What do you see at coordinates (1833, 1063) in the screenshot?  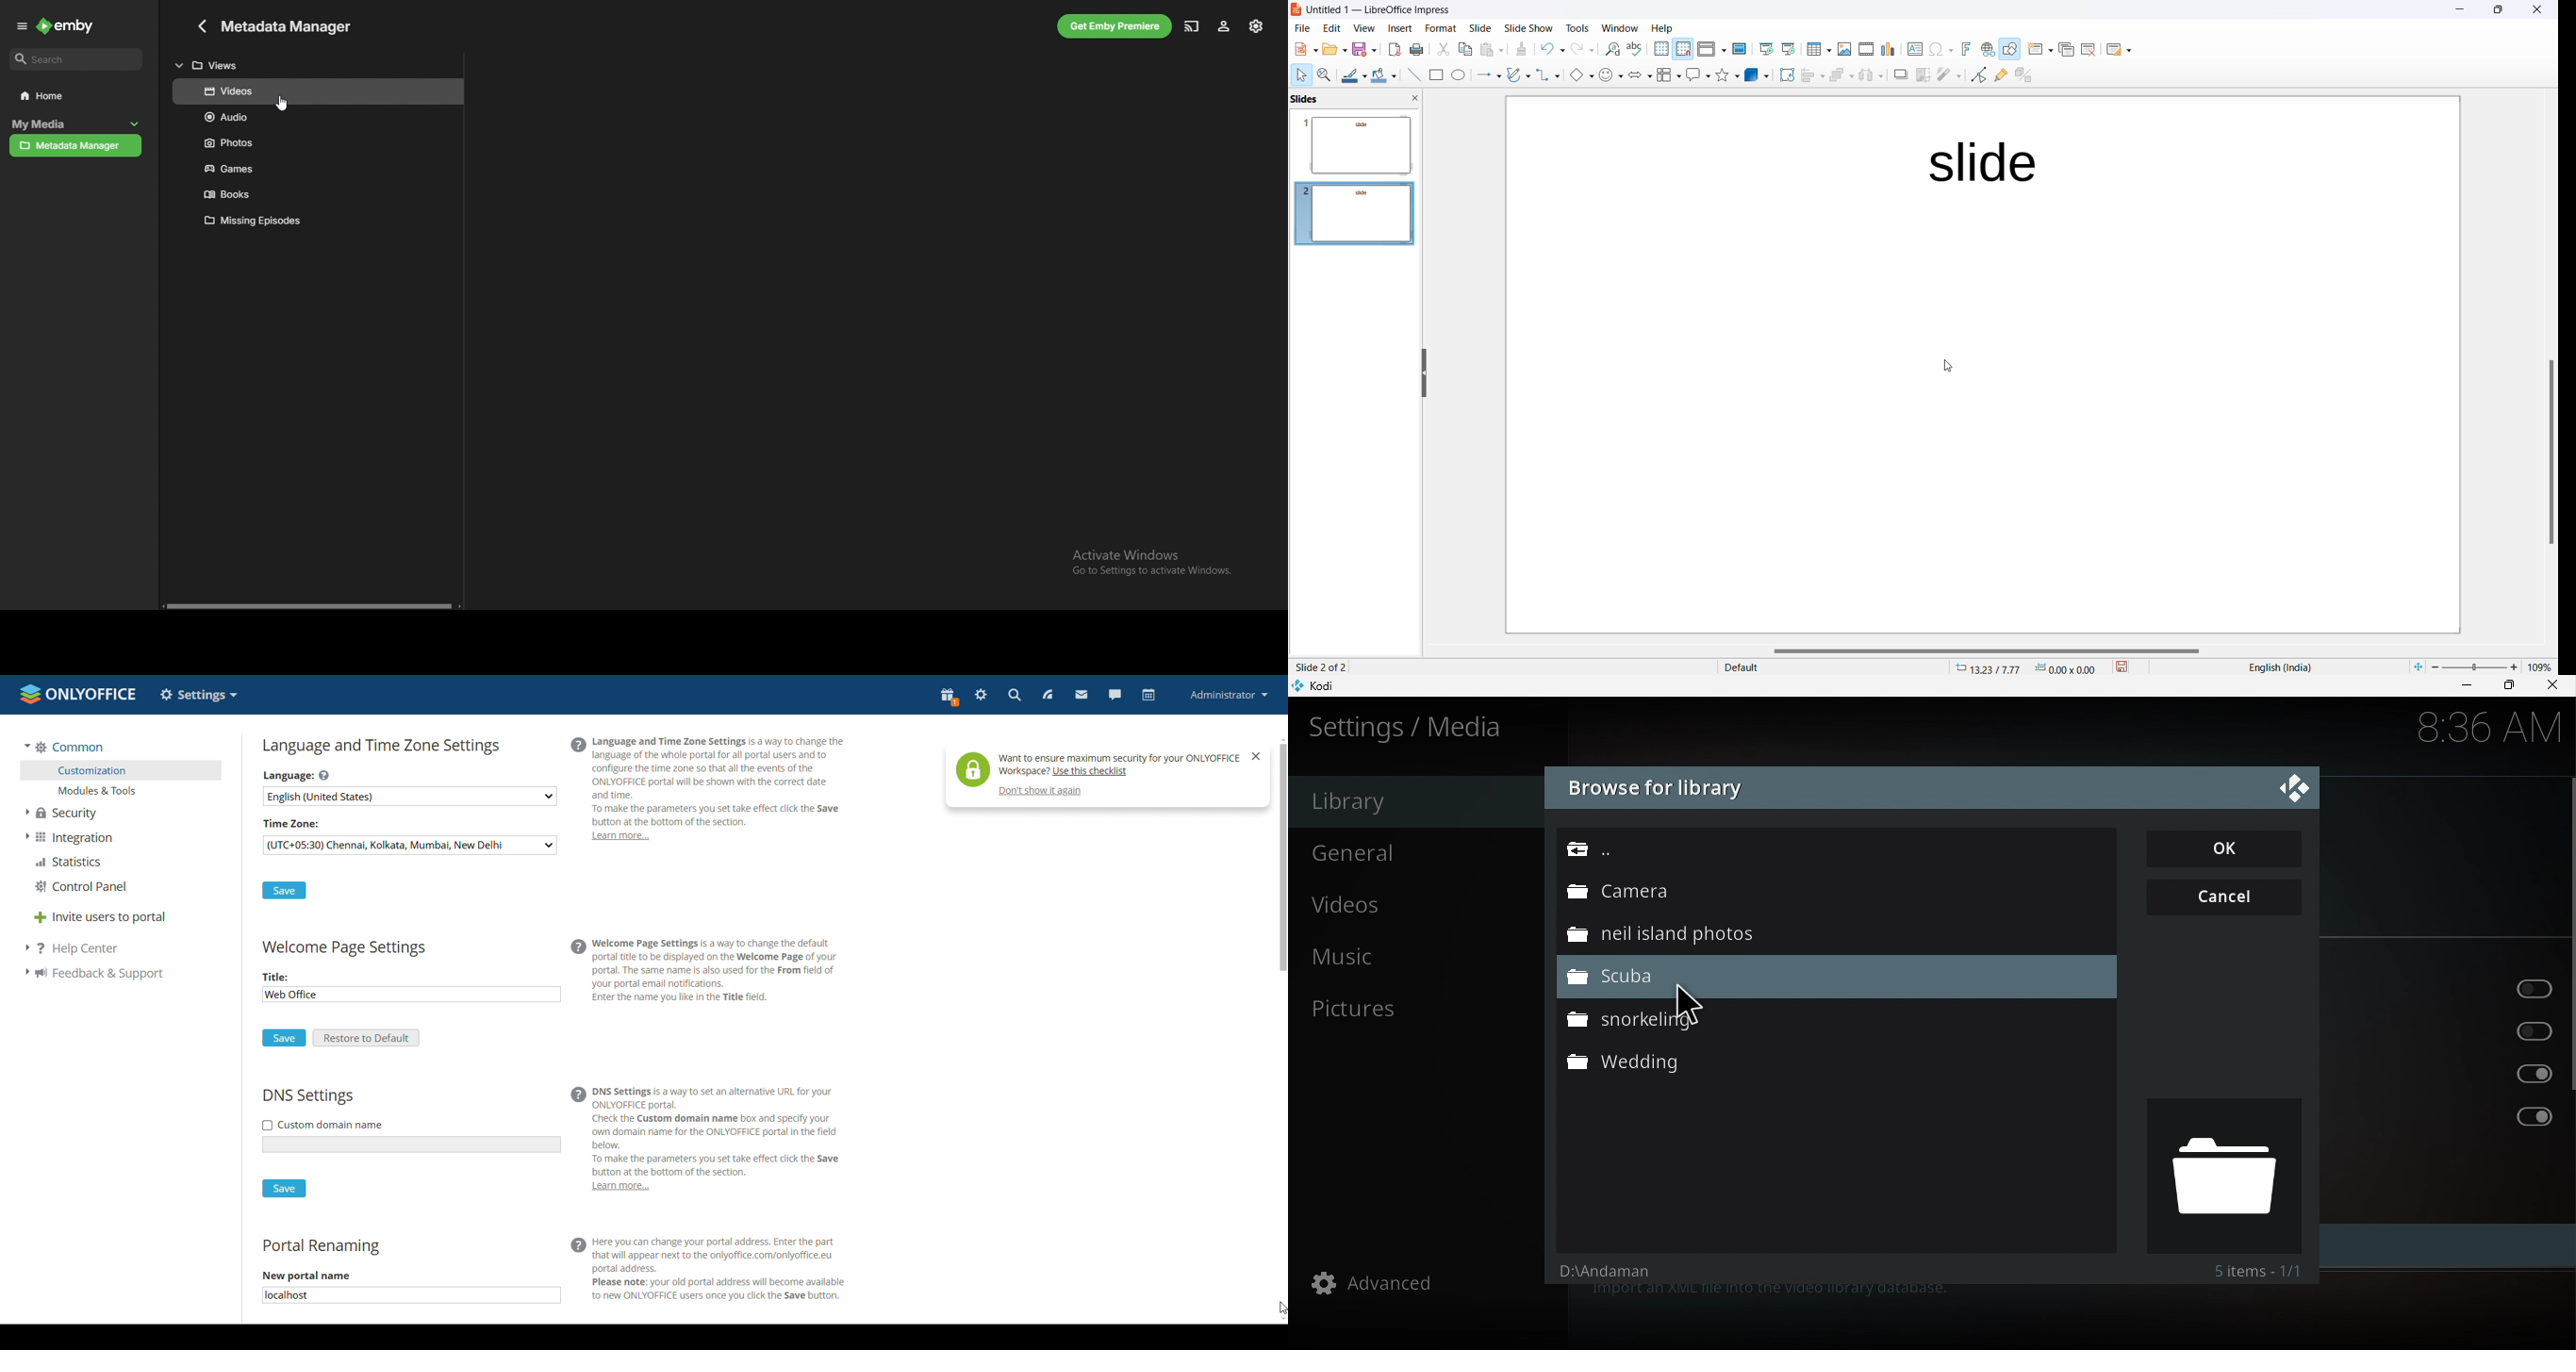 I see `Wedding` at bounding box center [1833, 1063].